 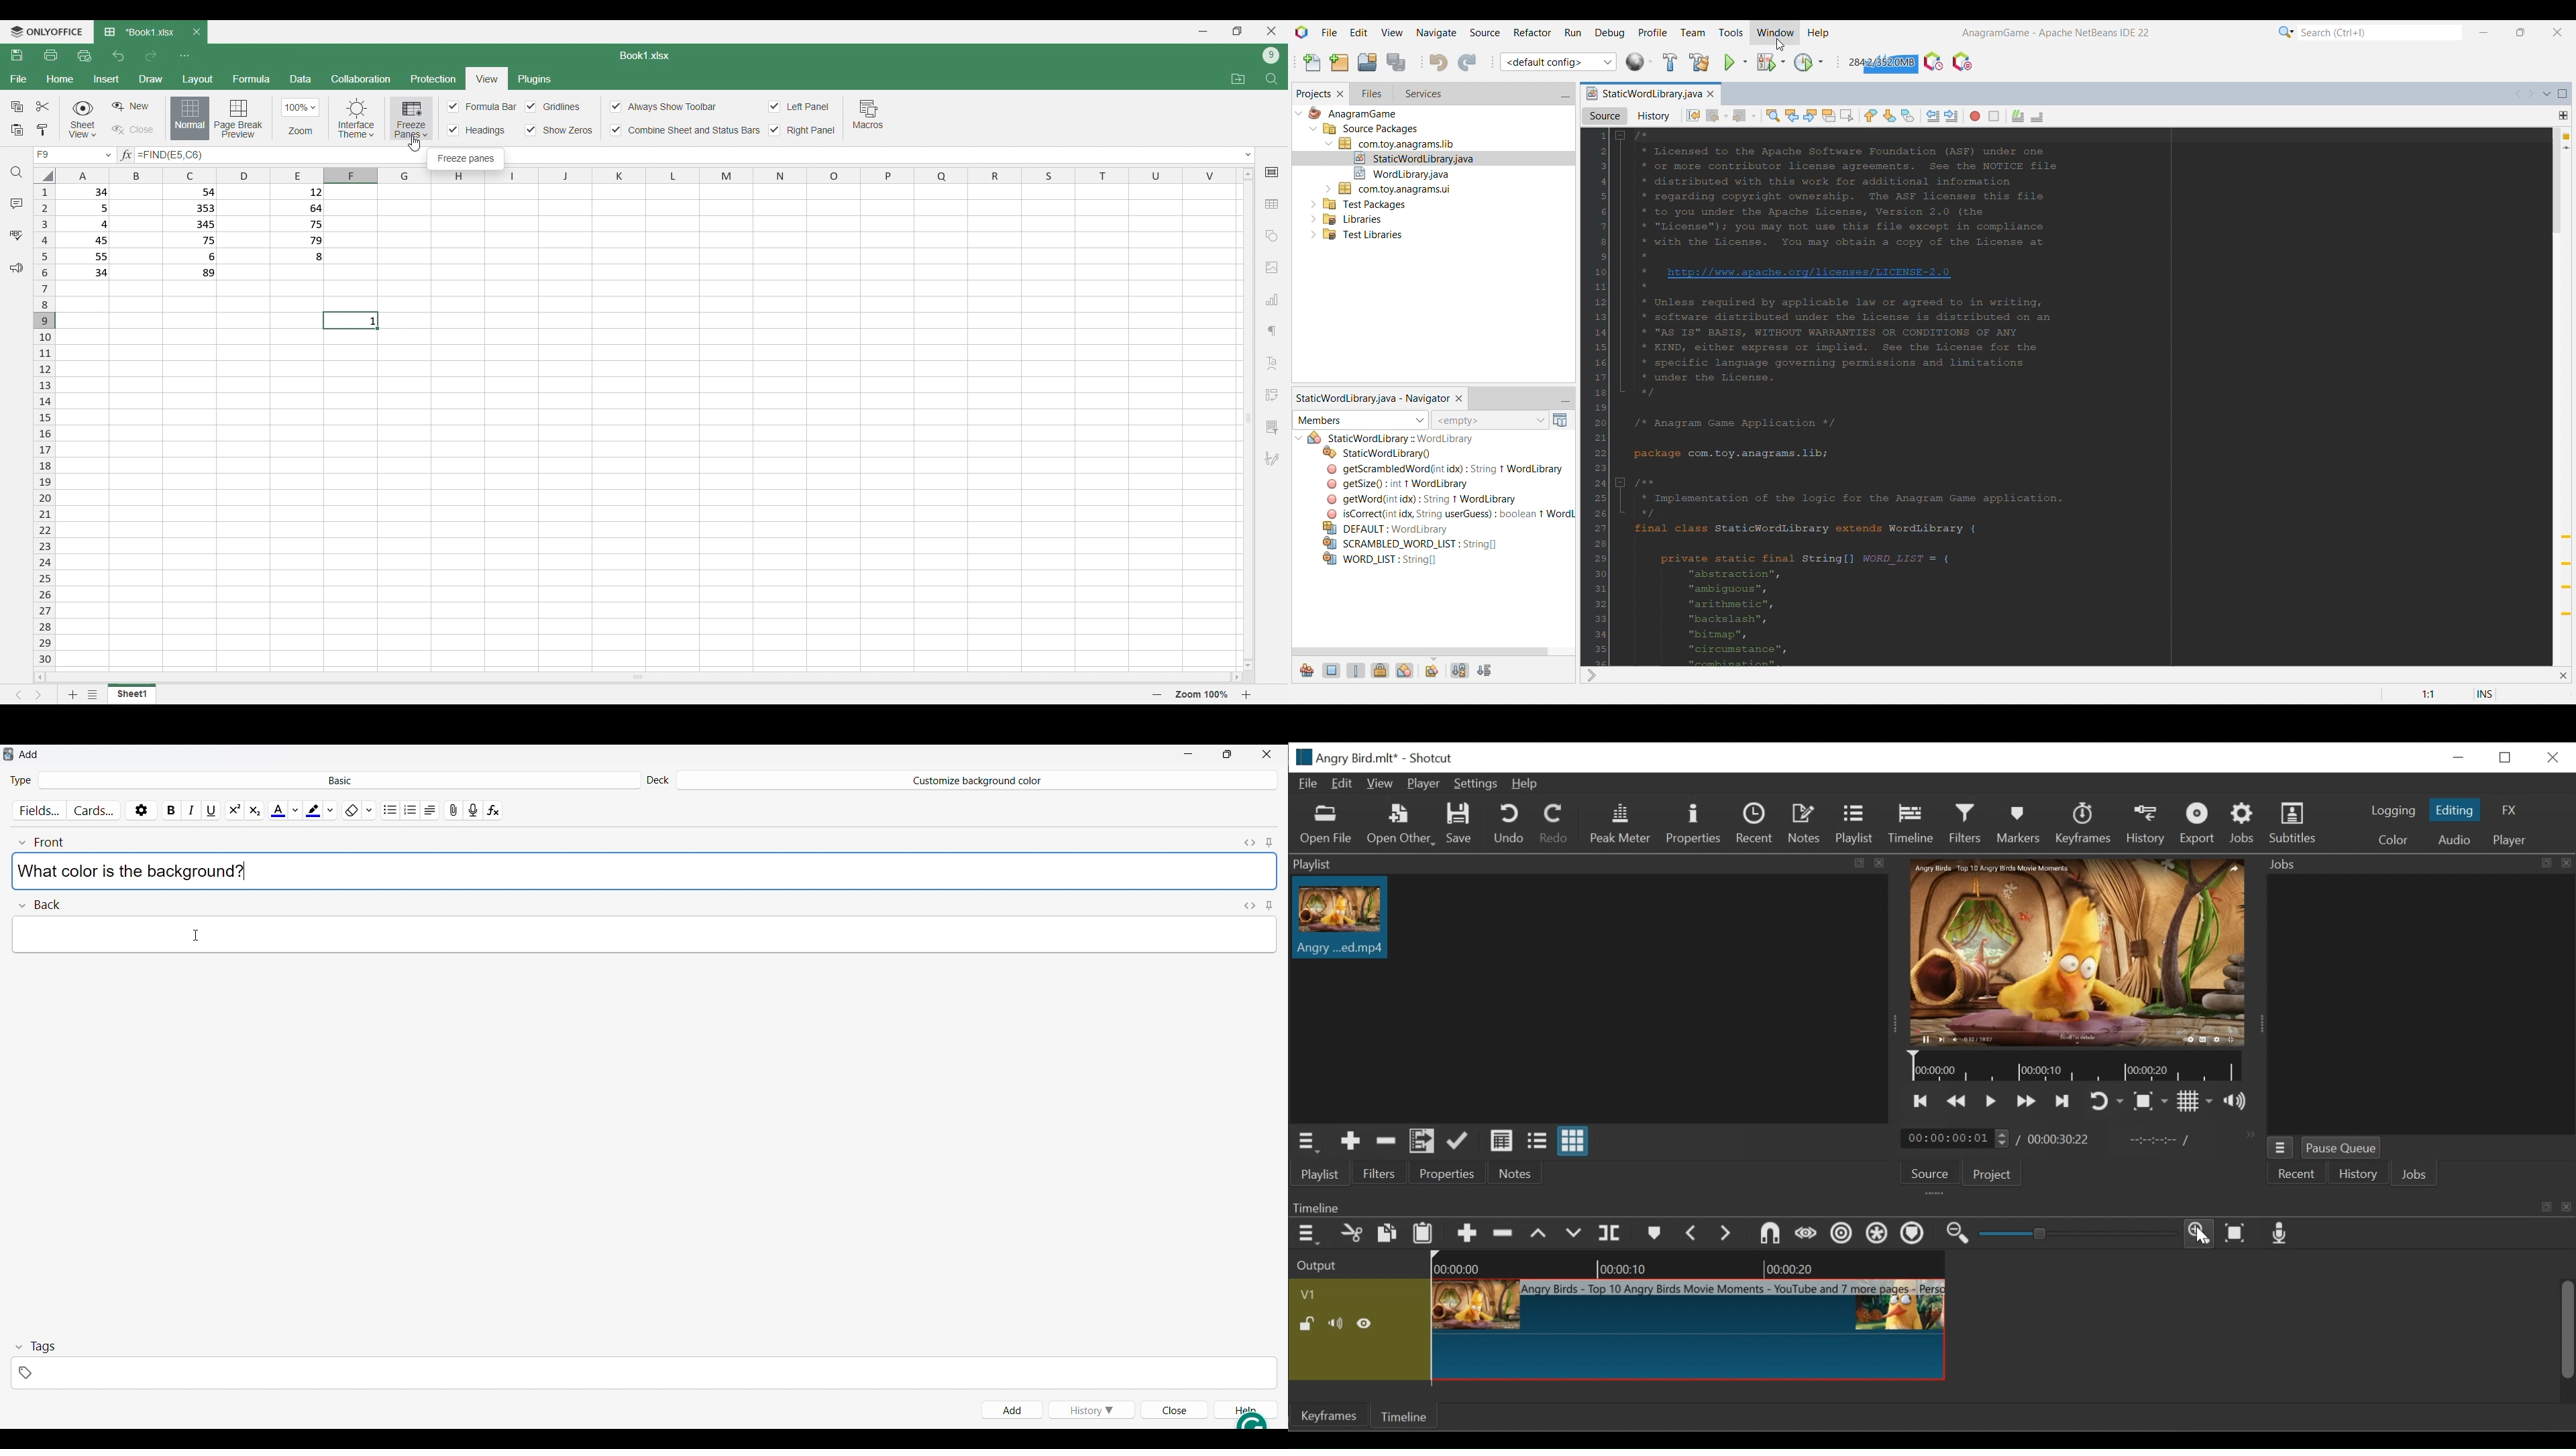 I want to click on Description of selection by cursor, so click(x=466, y=157).